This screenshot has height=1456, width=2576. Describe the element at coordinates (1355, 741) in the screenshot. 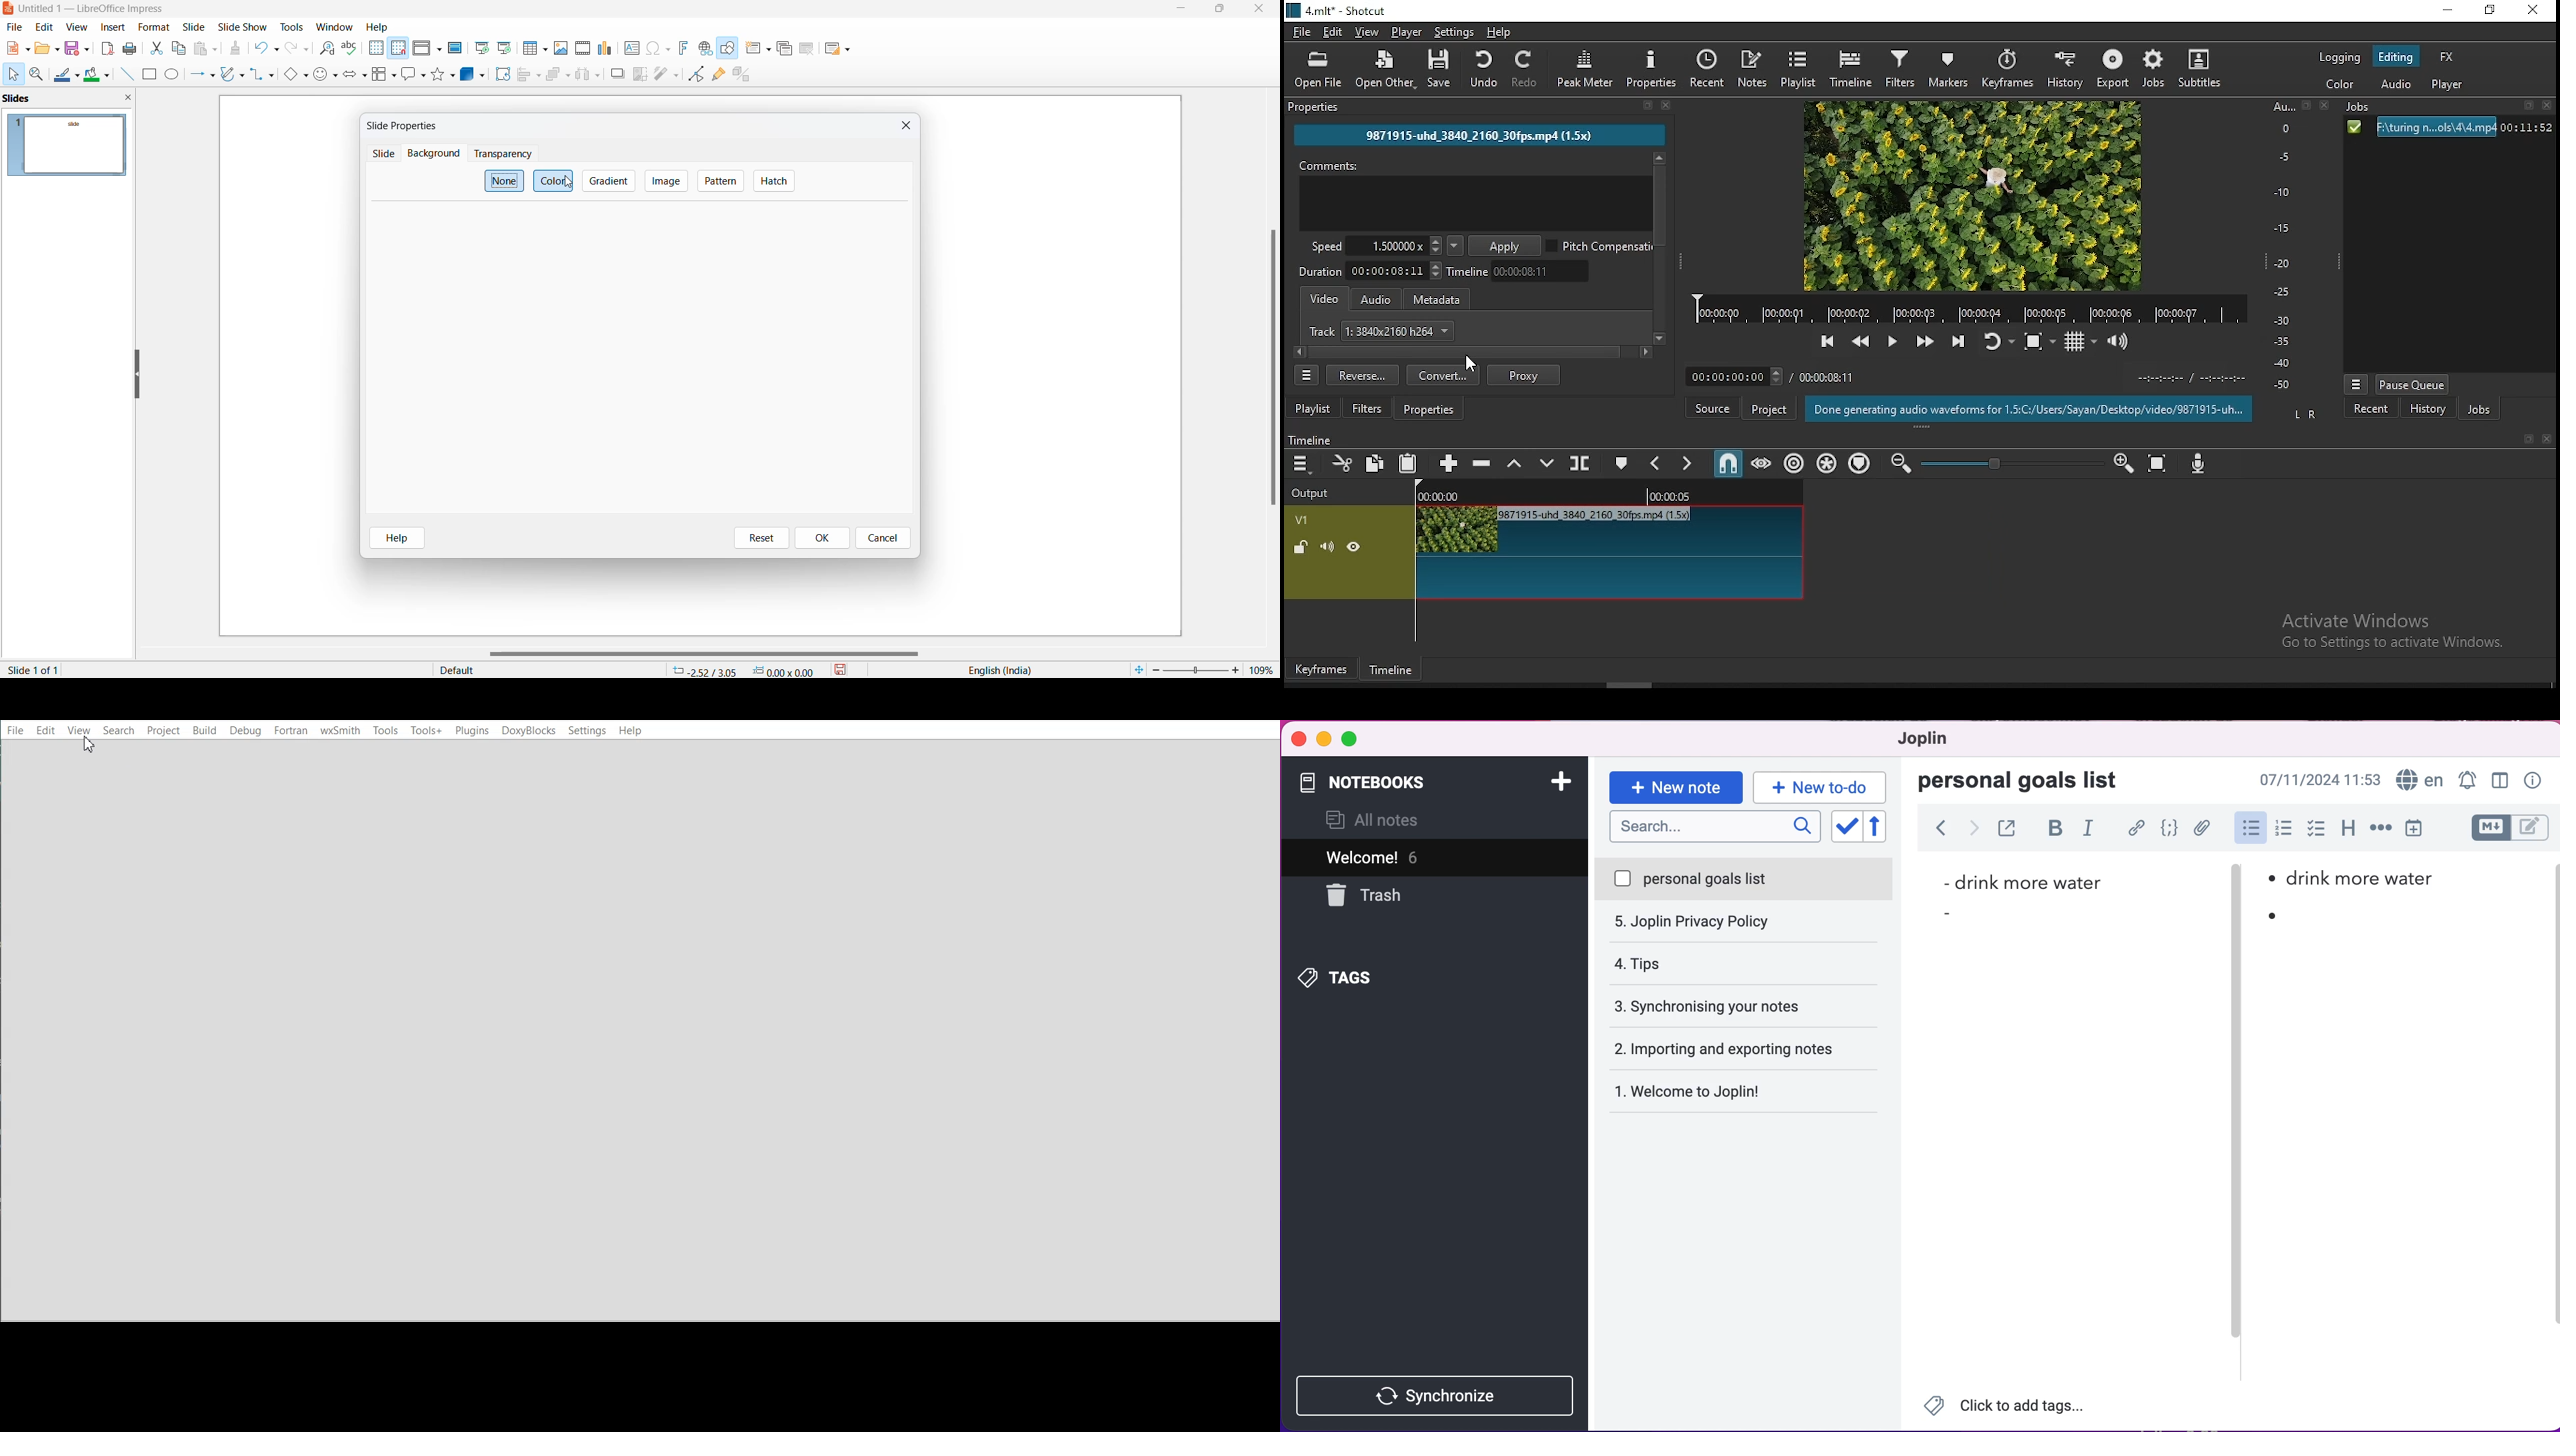

I see `maximize` at that location.